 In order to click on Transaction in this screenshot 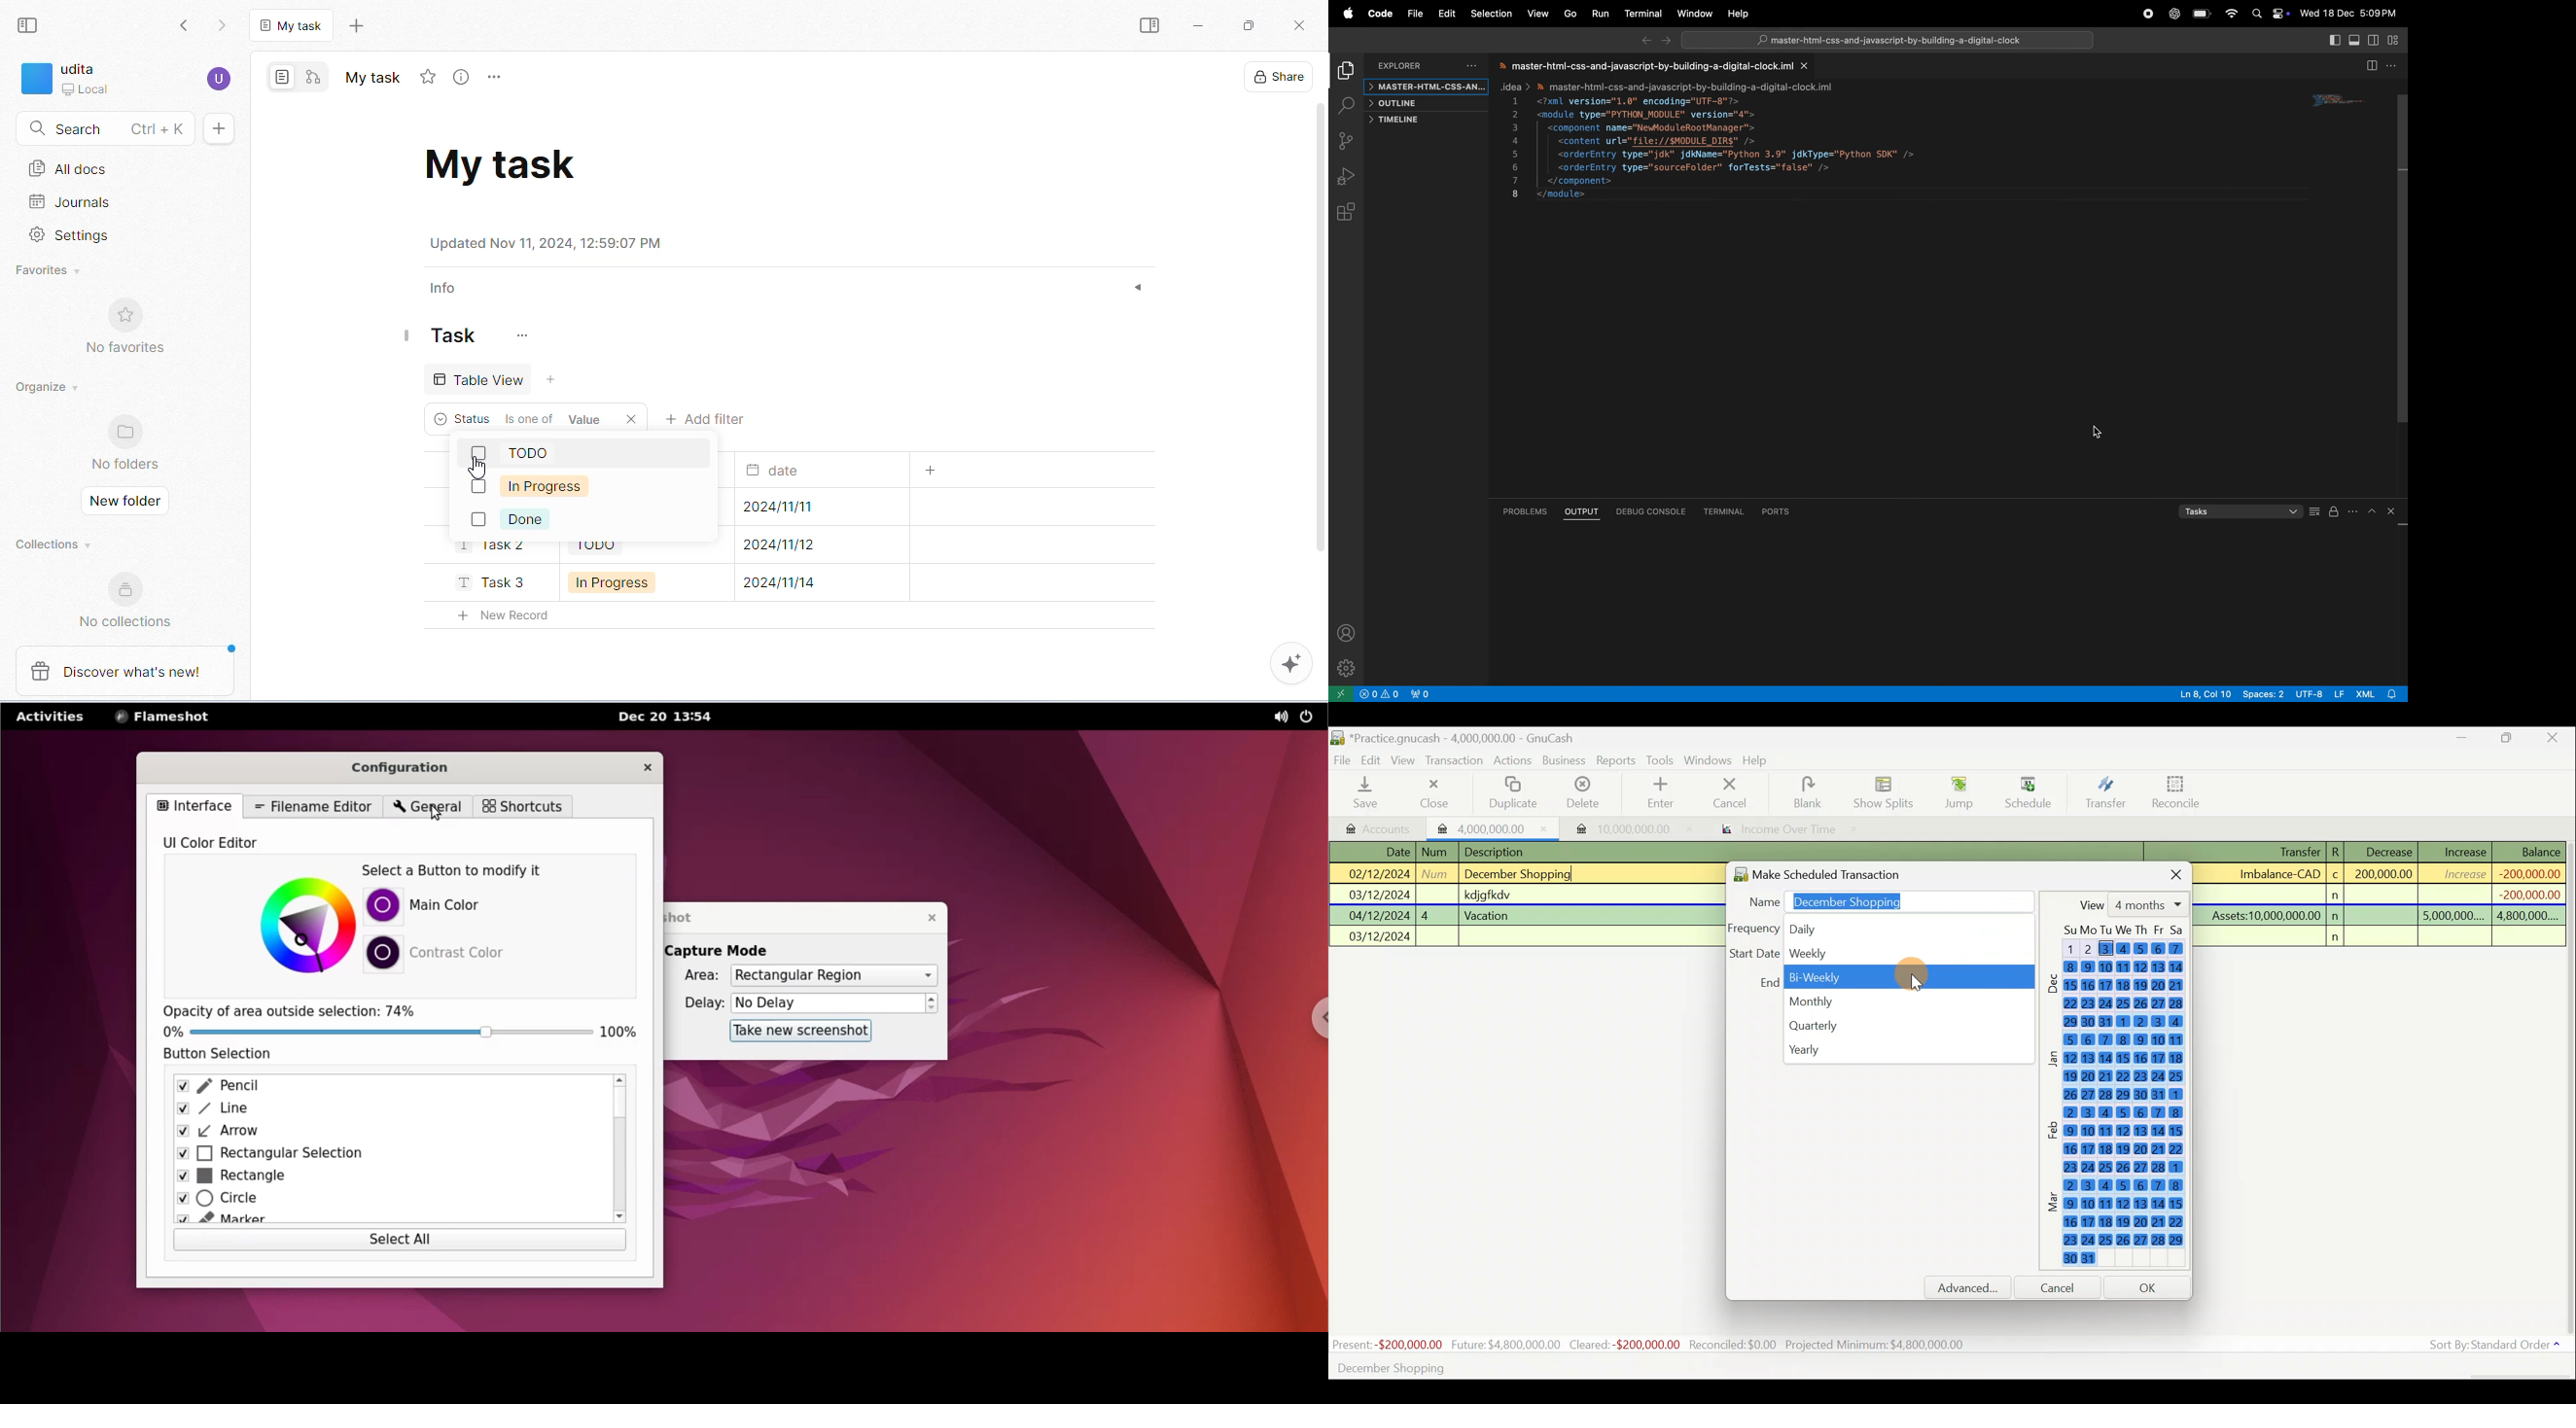, I will do `click(1455, 760)`.